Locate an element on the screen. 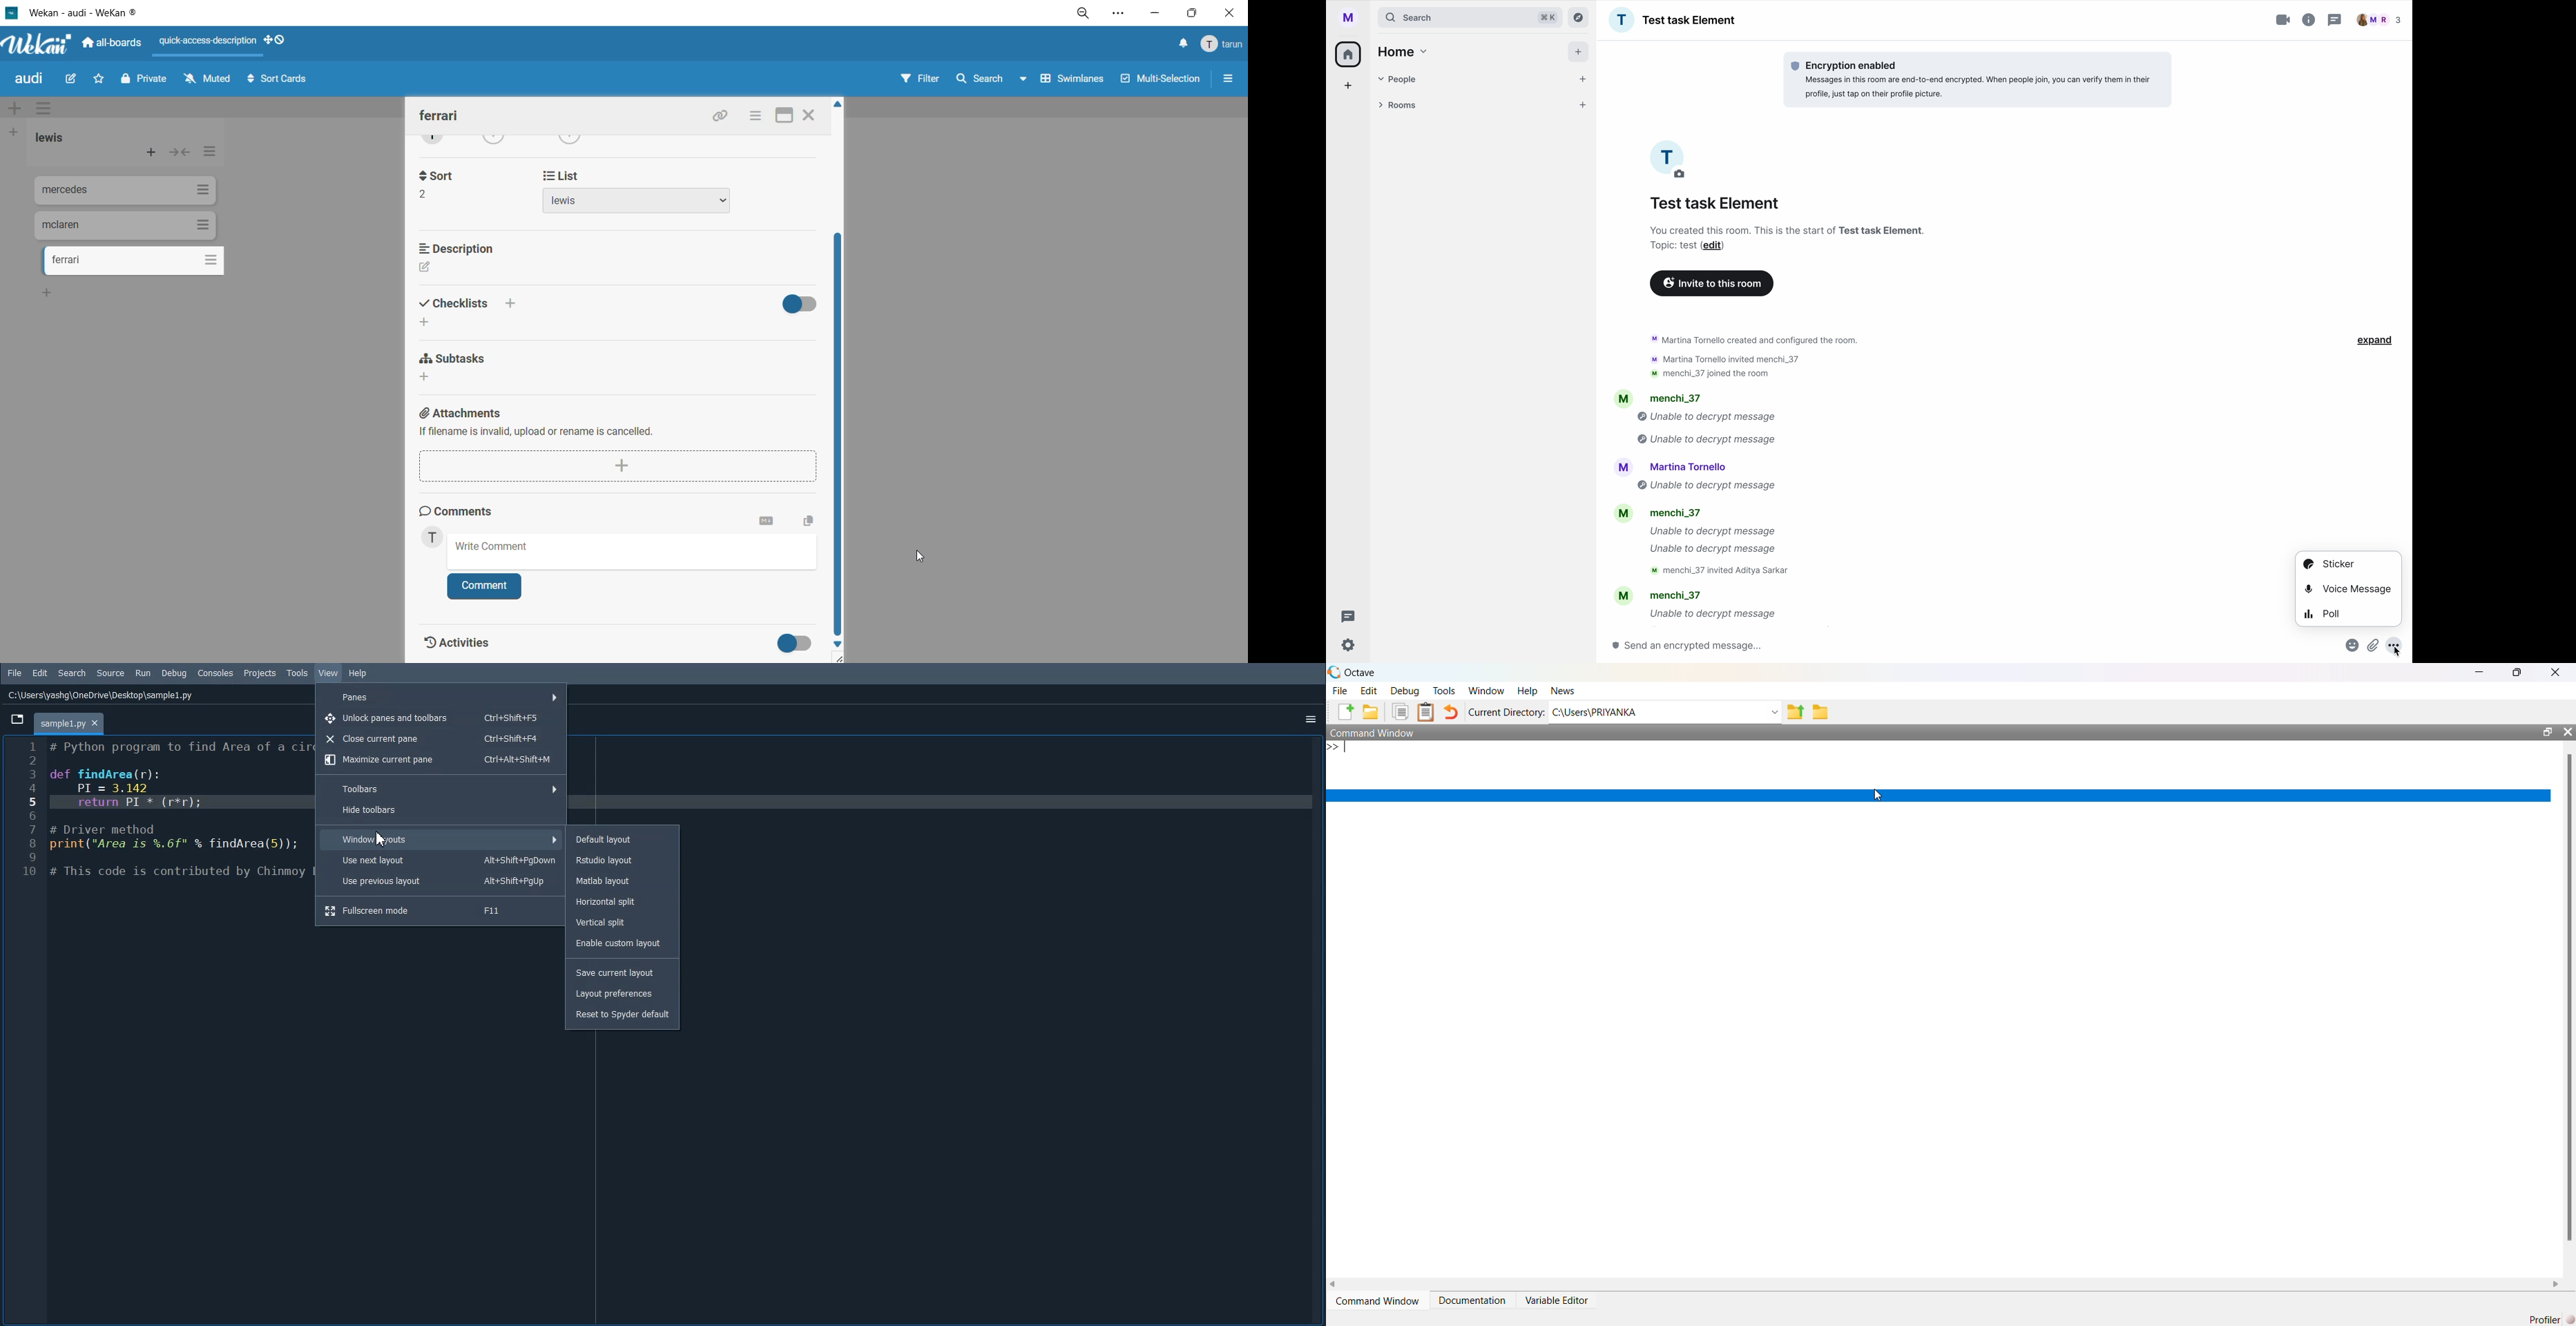 The height and width of the screenshot is (1344, 2576). Rstudio layout is located at coordinates (623, 860).